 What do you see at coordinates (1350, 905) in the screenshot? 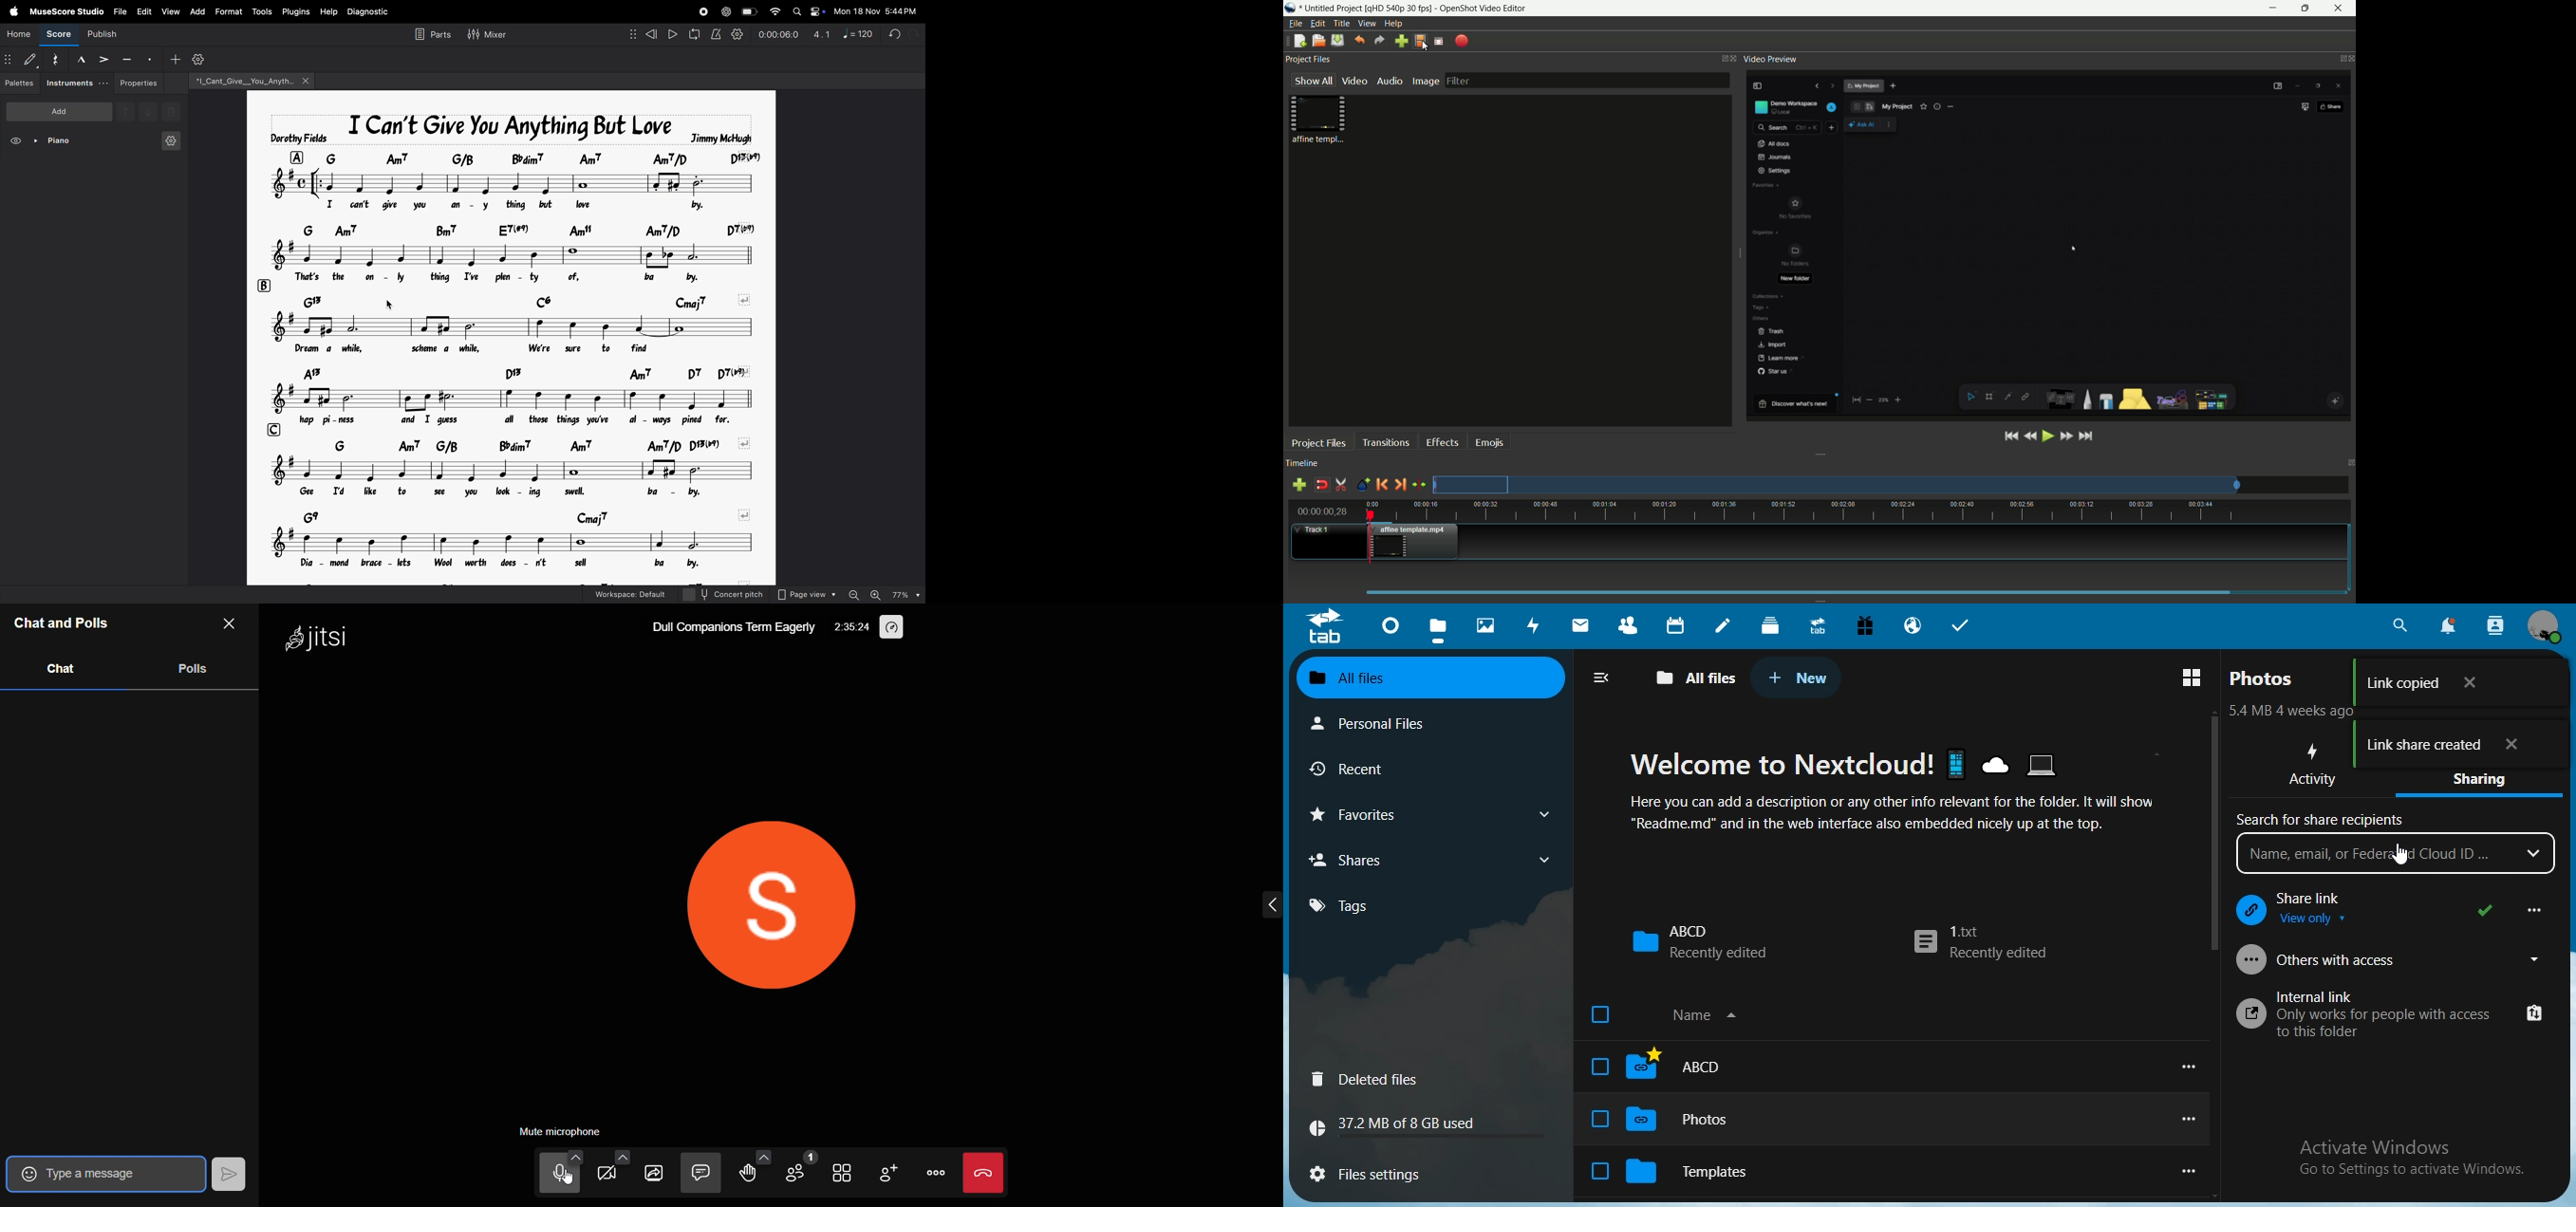
I see `tags` at bounding box center [1350, 905].